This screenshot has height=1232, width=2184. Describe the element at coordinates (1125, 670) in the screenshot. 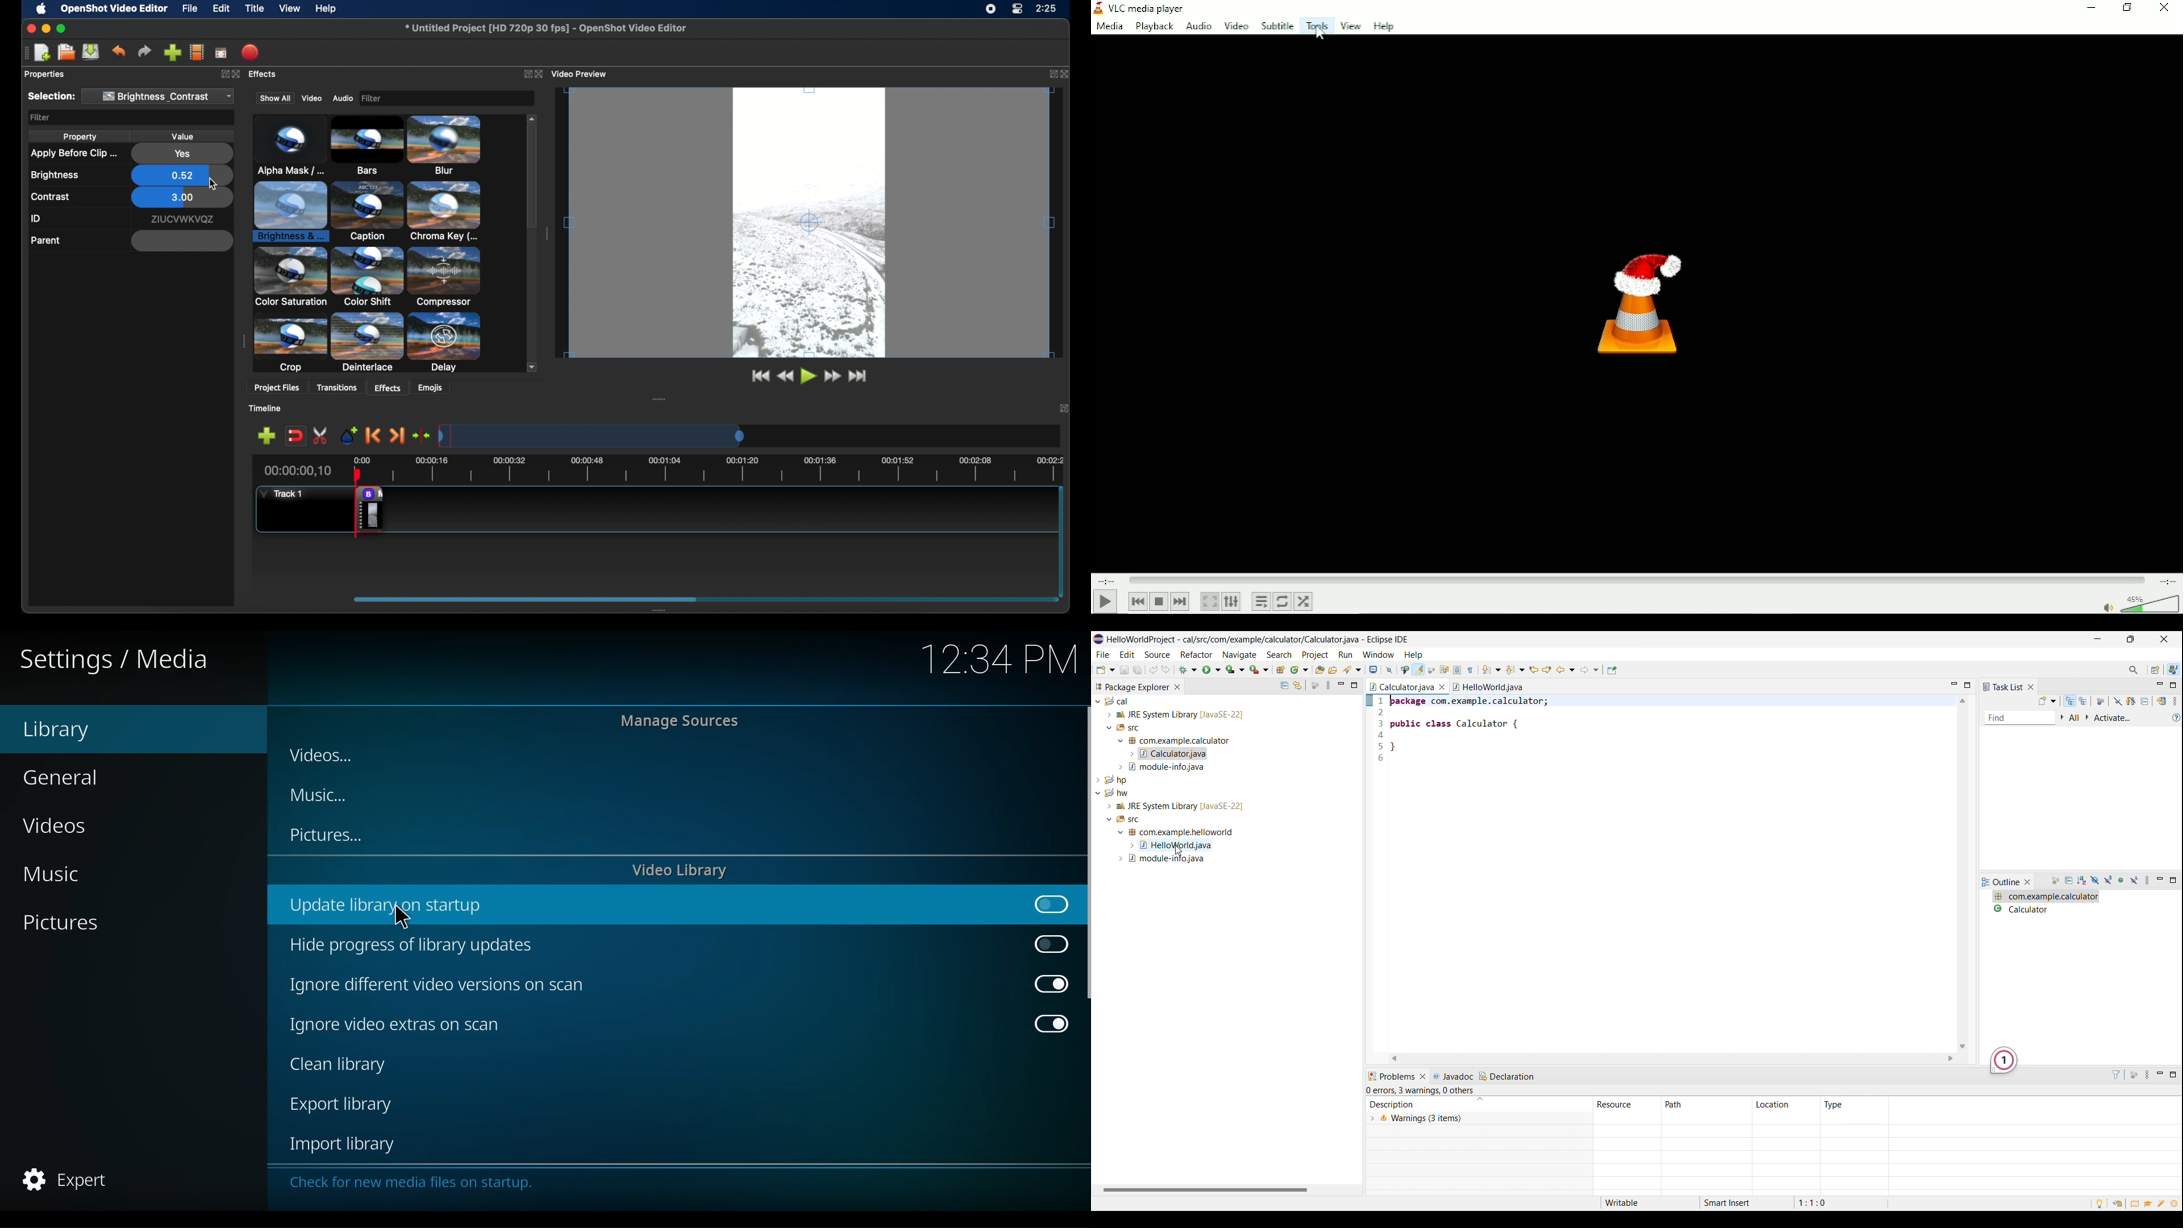

I see `Save` at that location.